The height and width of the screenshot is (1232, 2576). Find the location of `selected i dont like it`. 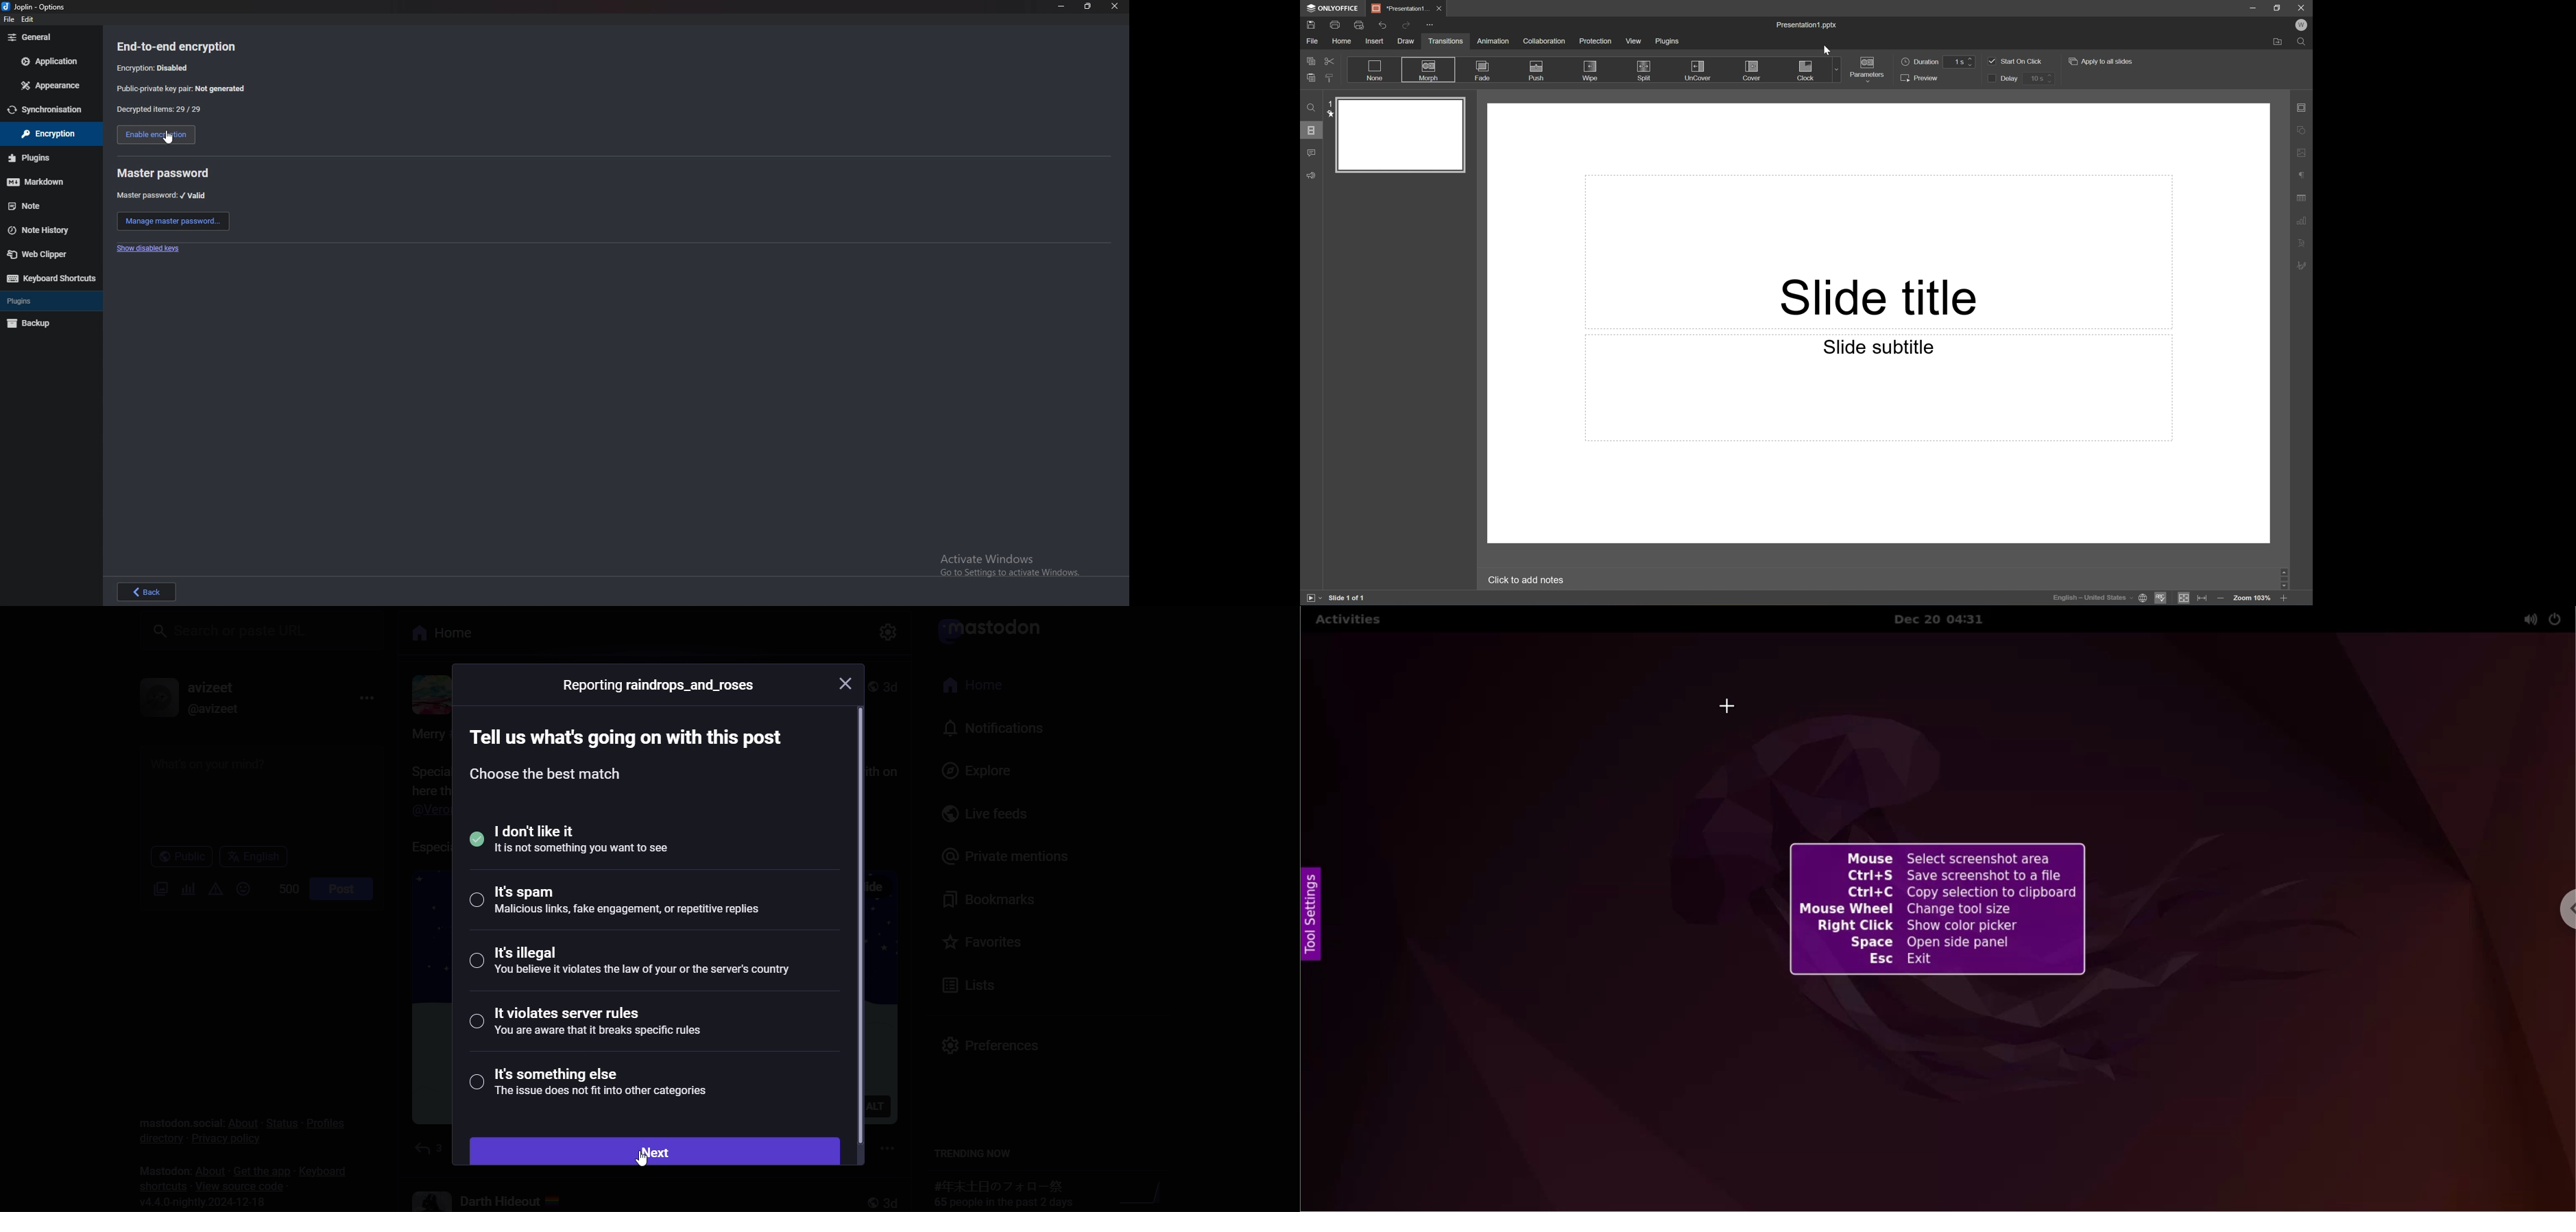

selected i dont like it is located at coordinates (601, 843).